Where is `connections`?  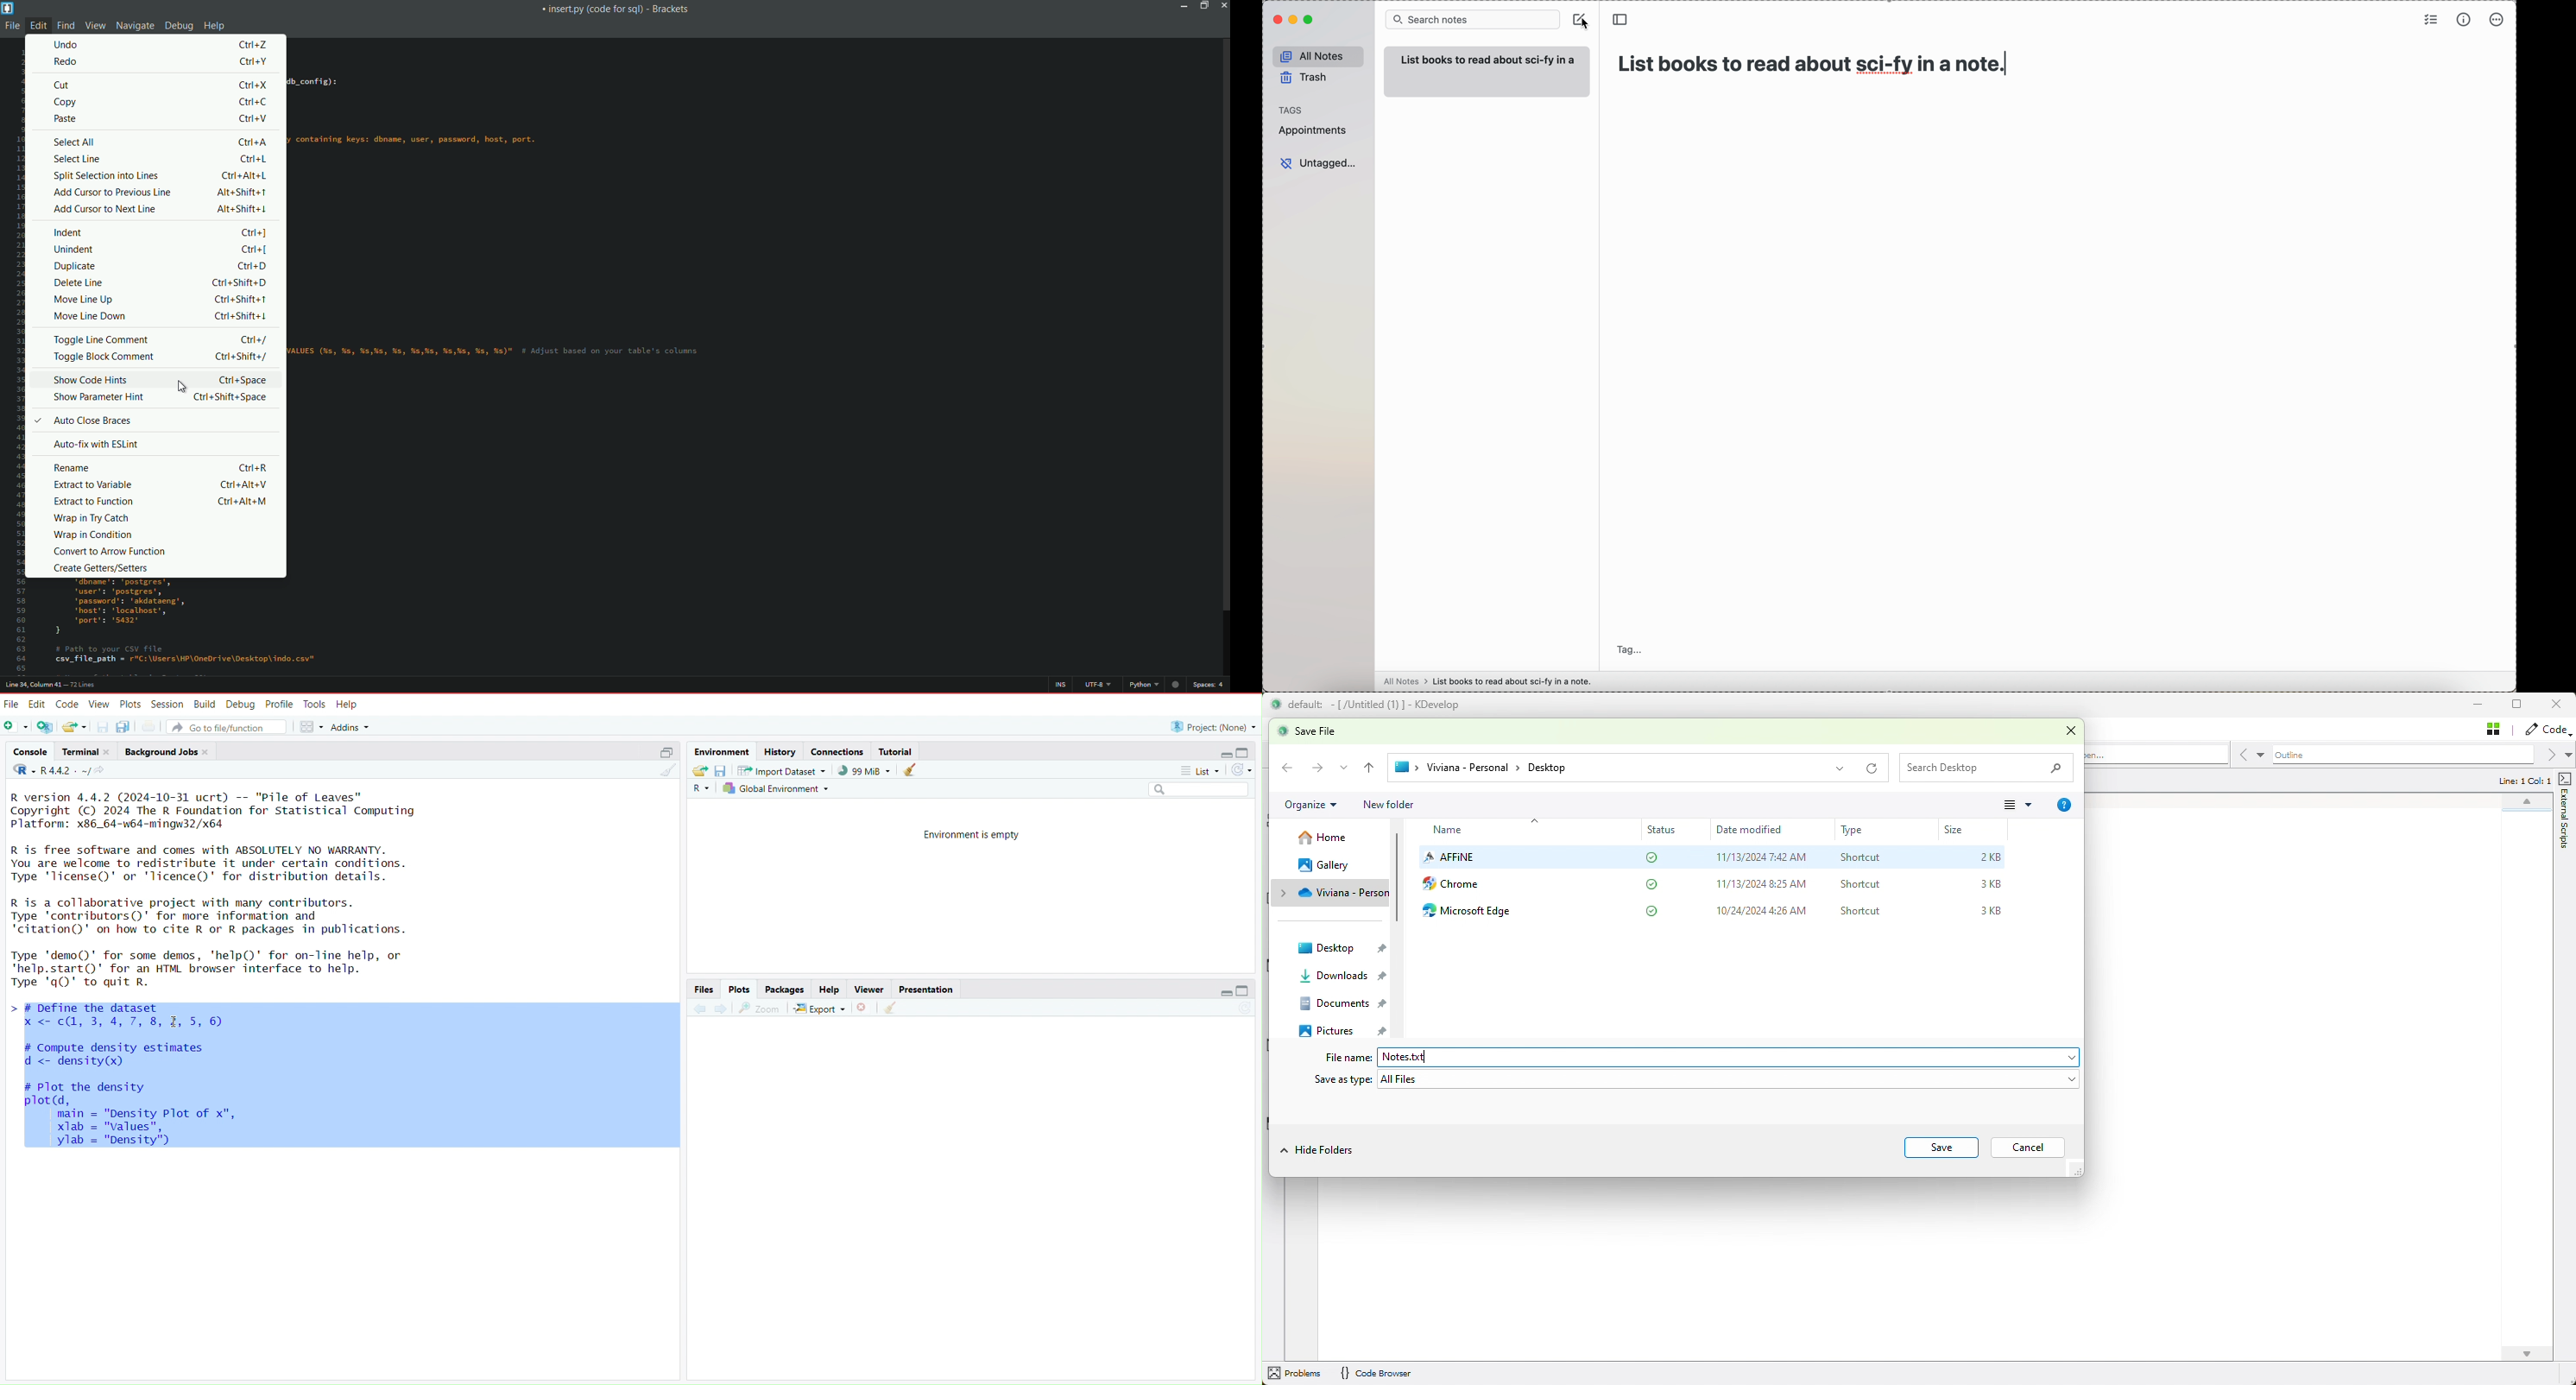
connections is located at coordinates (837, 750).